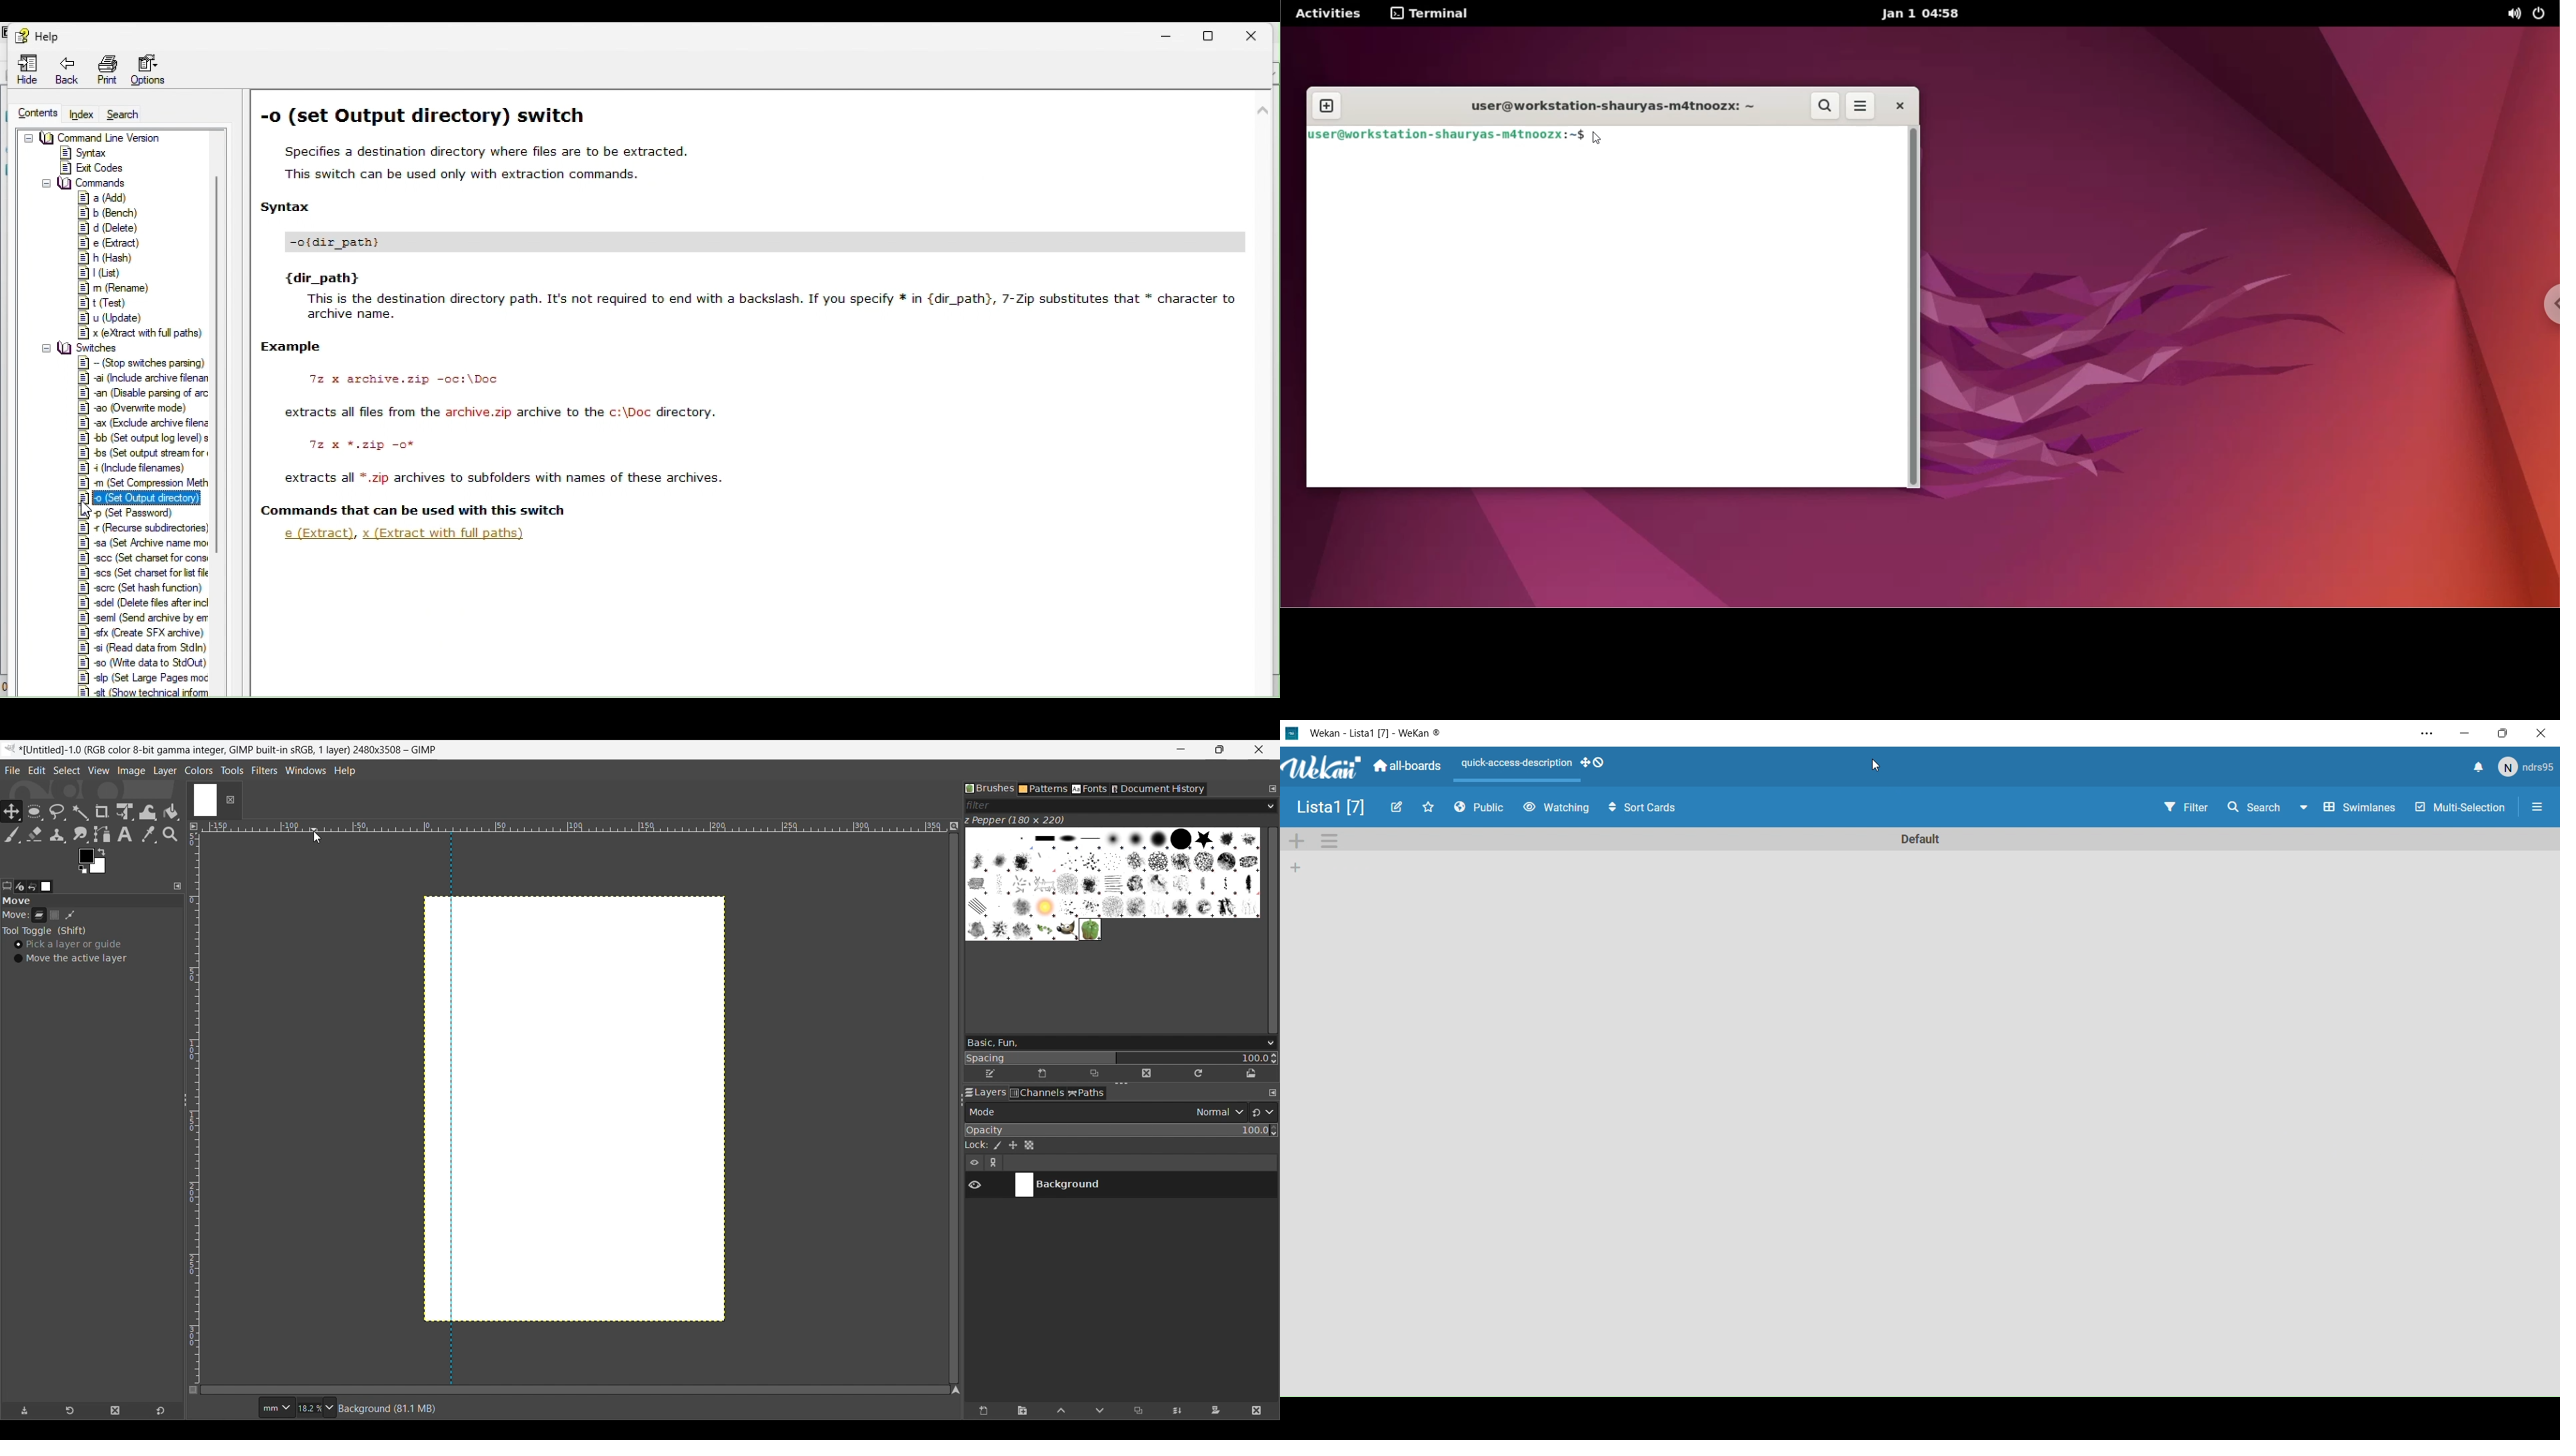 The image size is (2576, 1456). I want to click on more options, so click(1861, 107).